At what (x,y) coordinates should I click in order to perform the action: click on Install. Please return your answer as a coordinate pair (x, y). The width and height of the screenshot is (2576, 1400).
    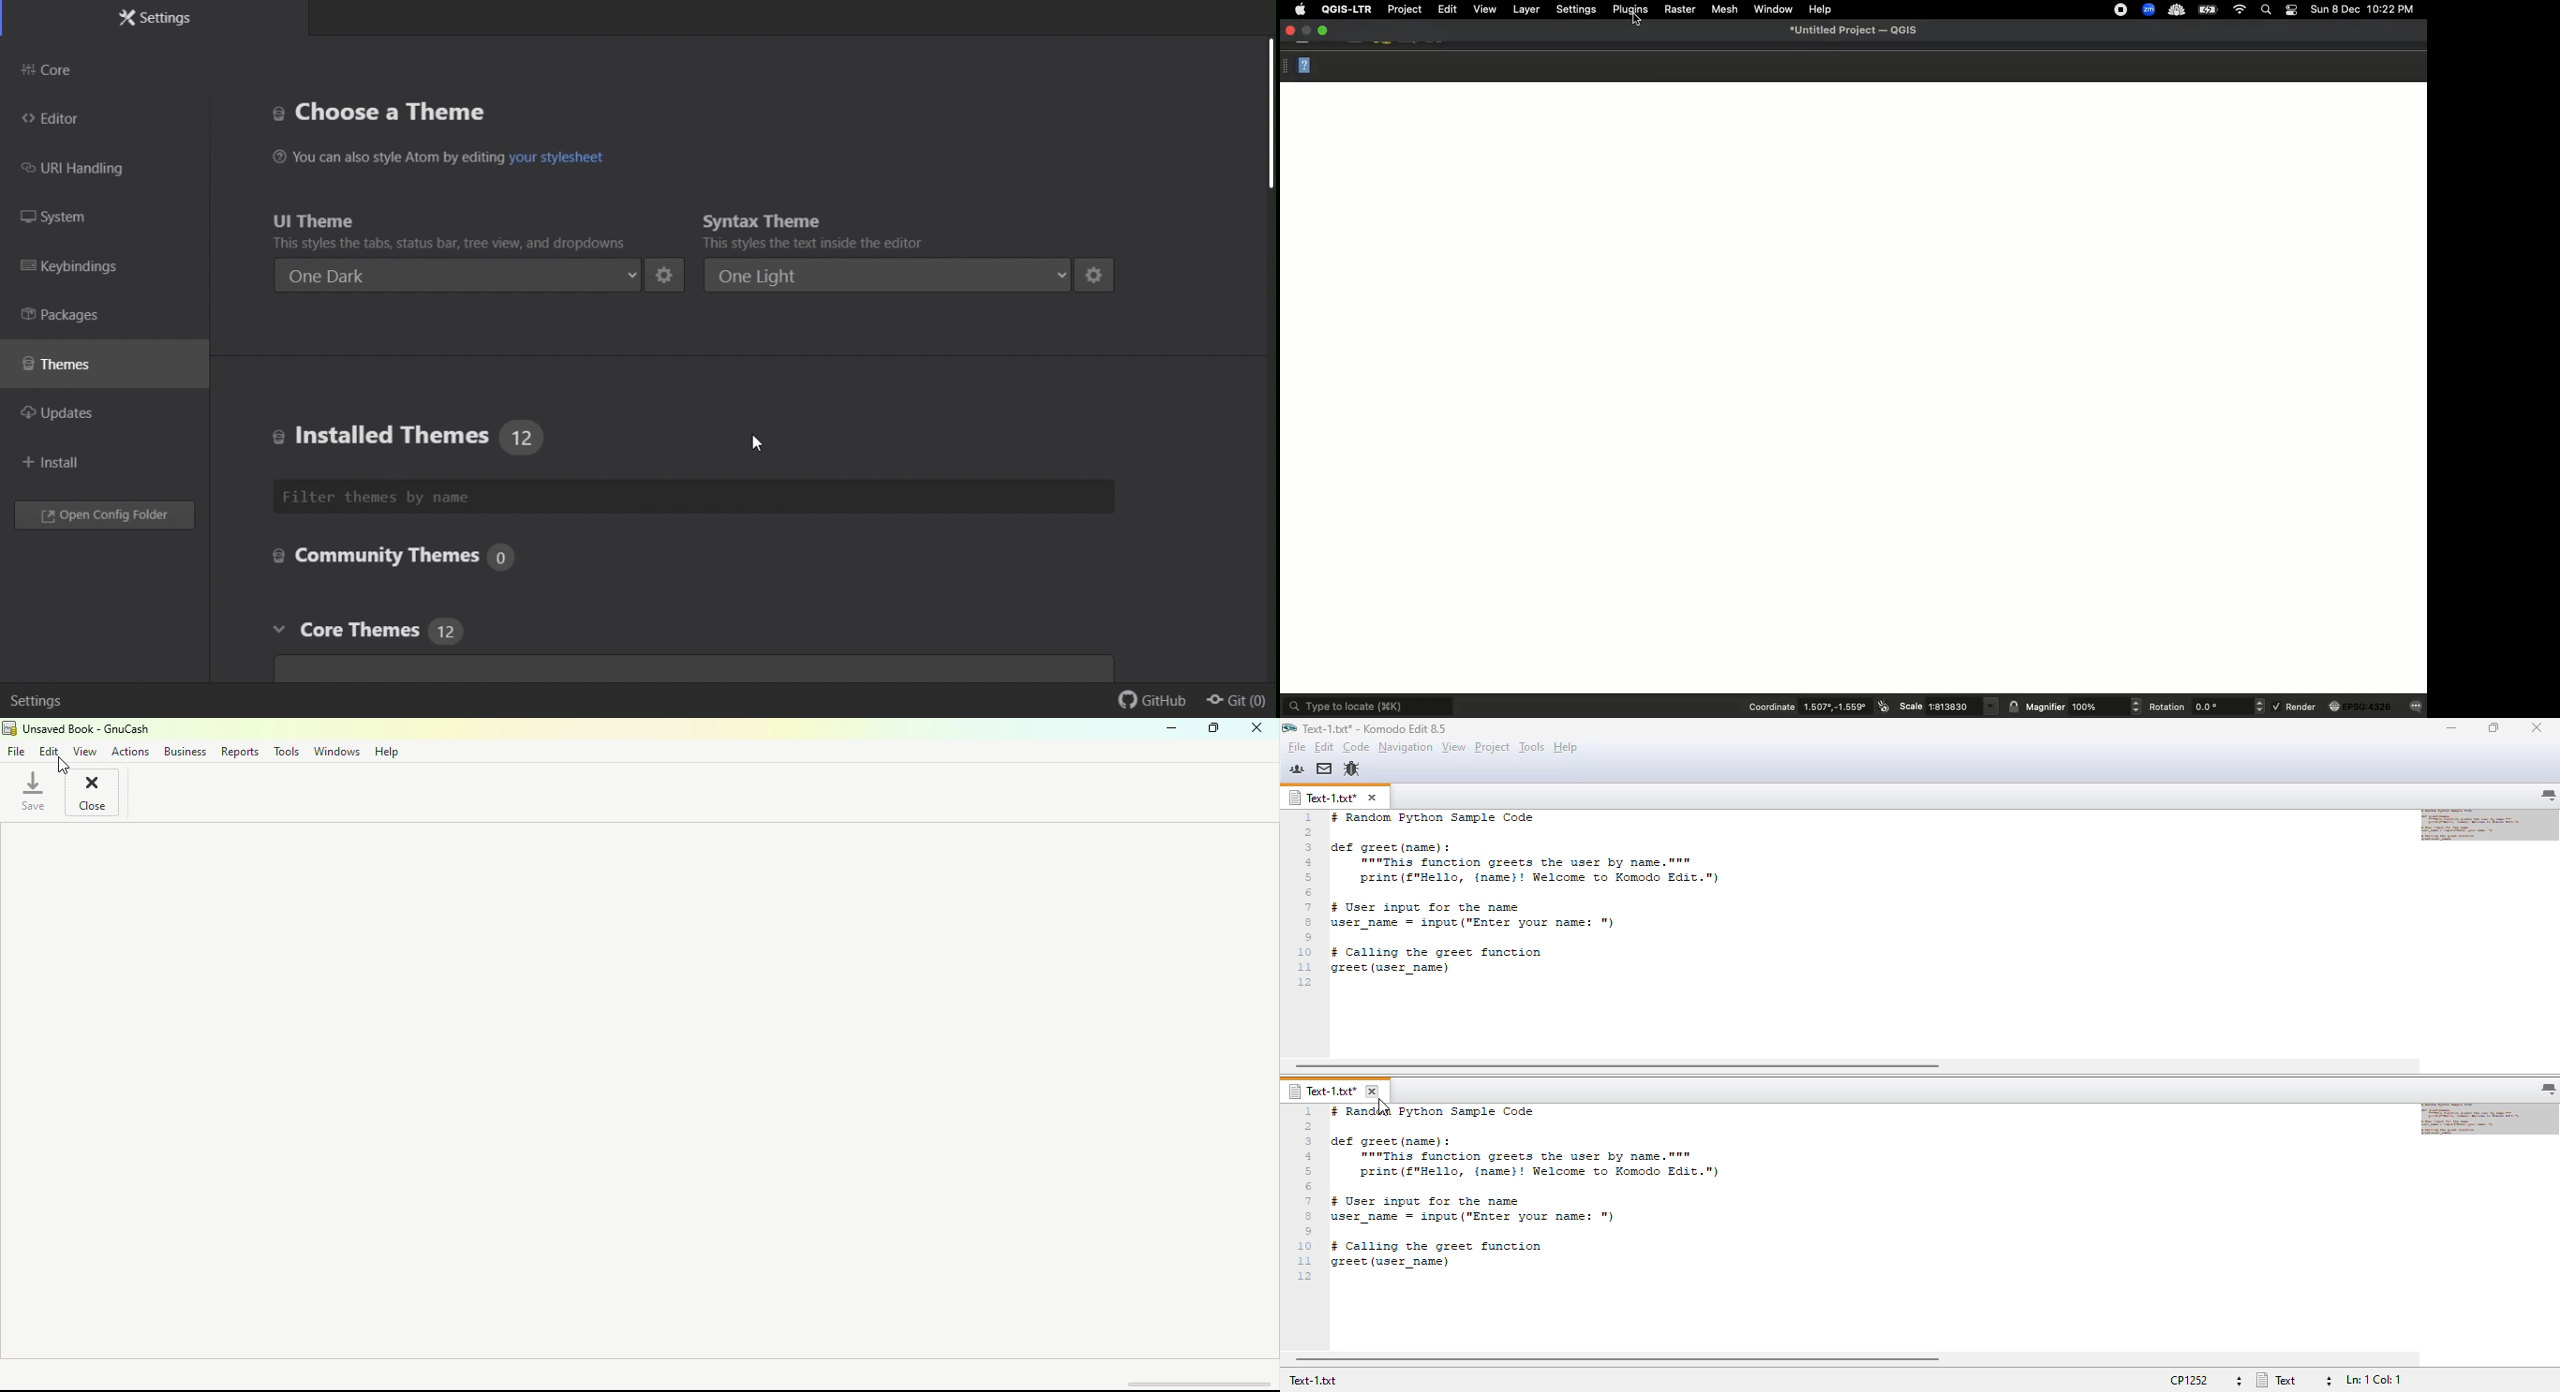
    Looking at the image, I should click on (62, 467).